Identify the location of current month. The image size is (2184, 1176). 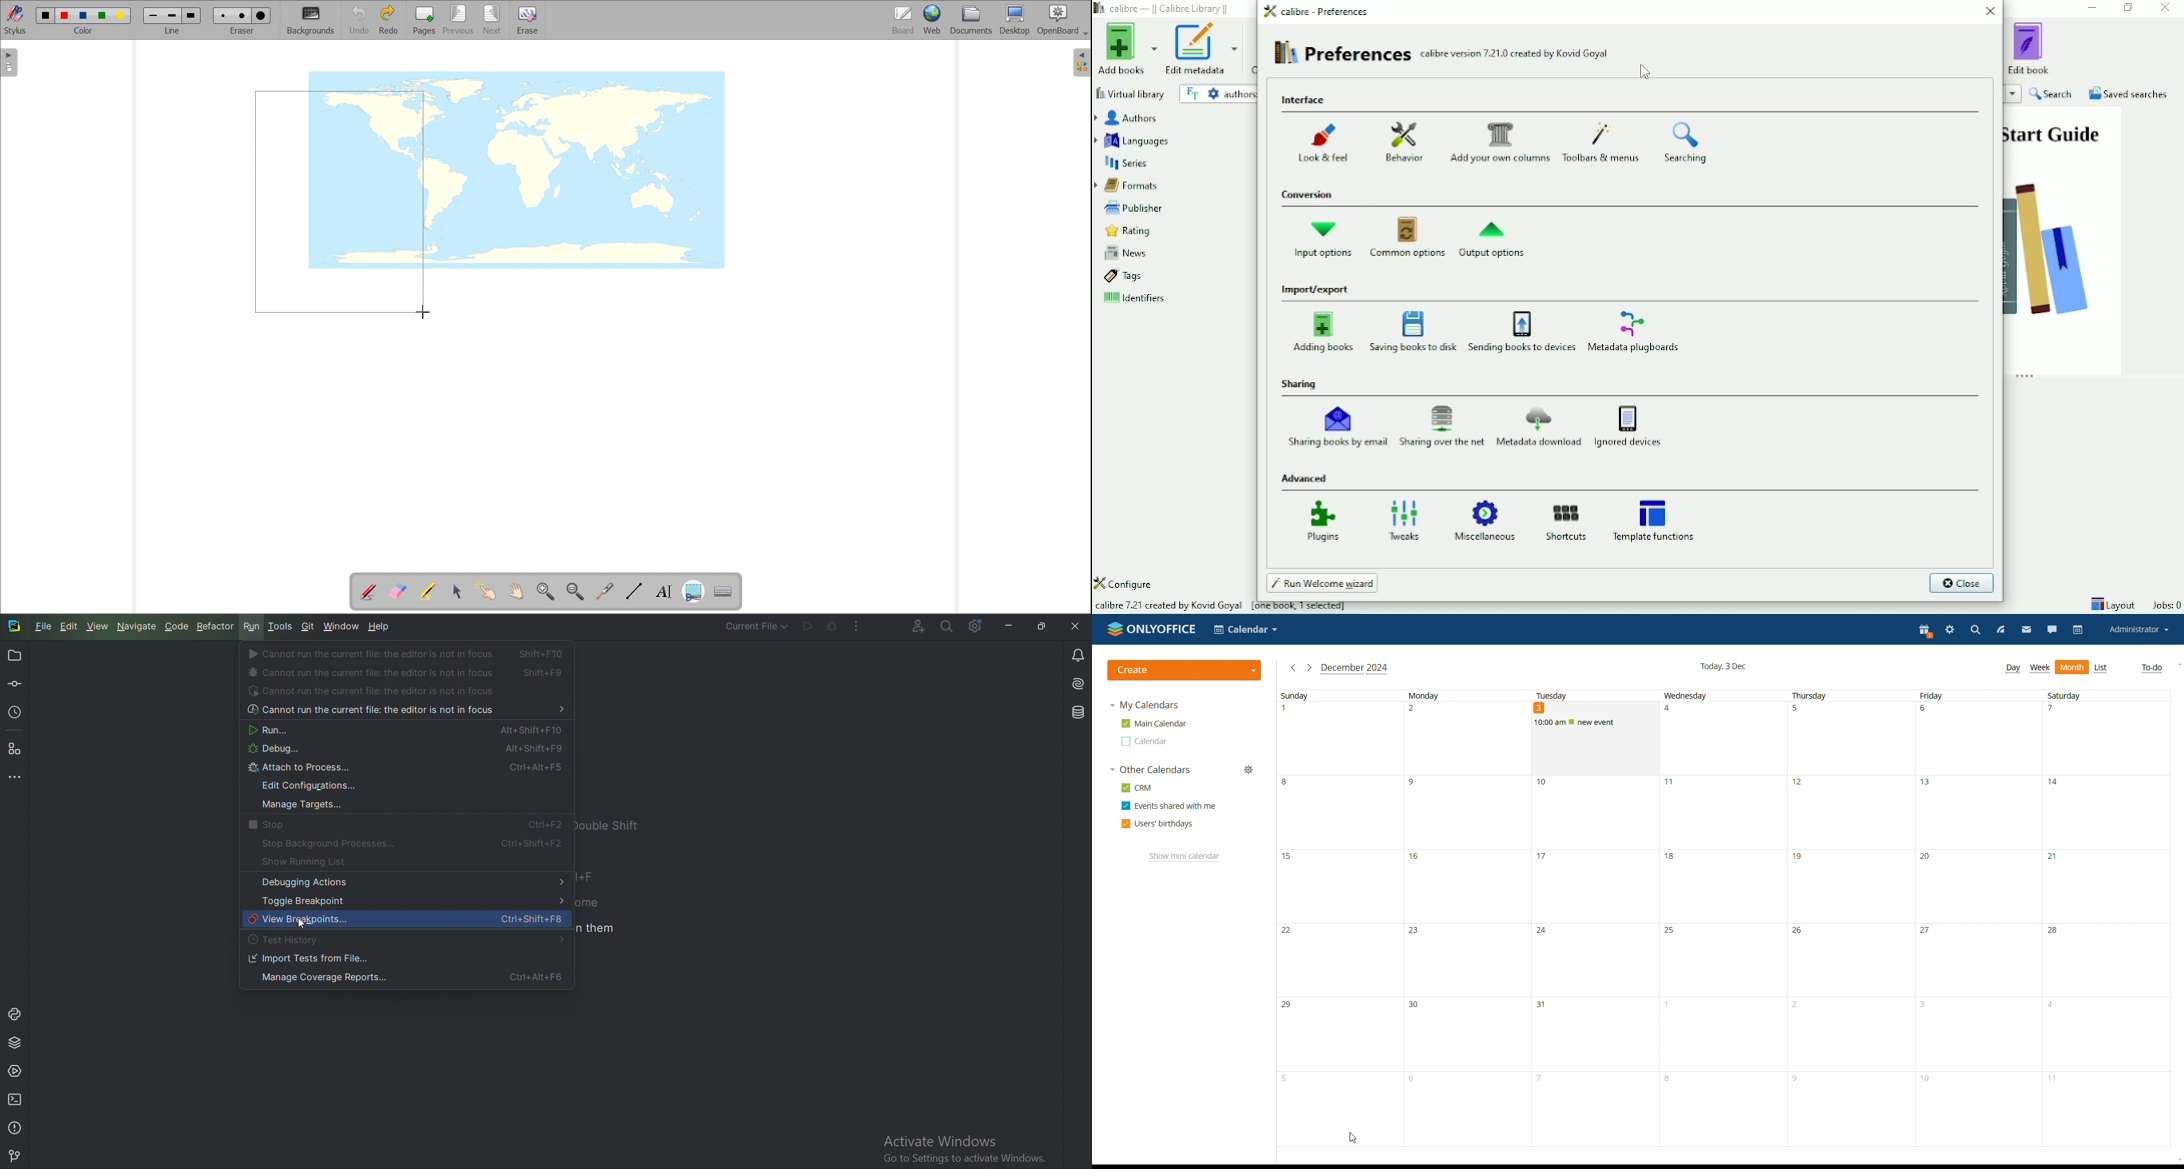
(1355, 669).